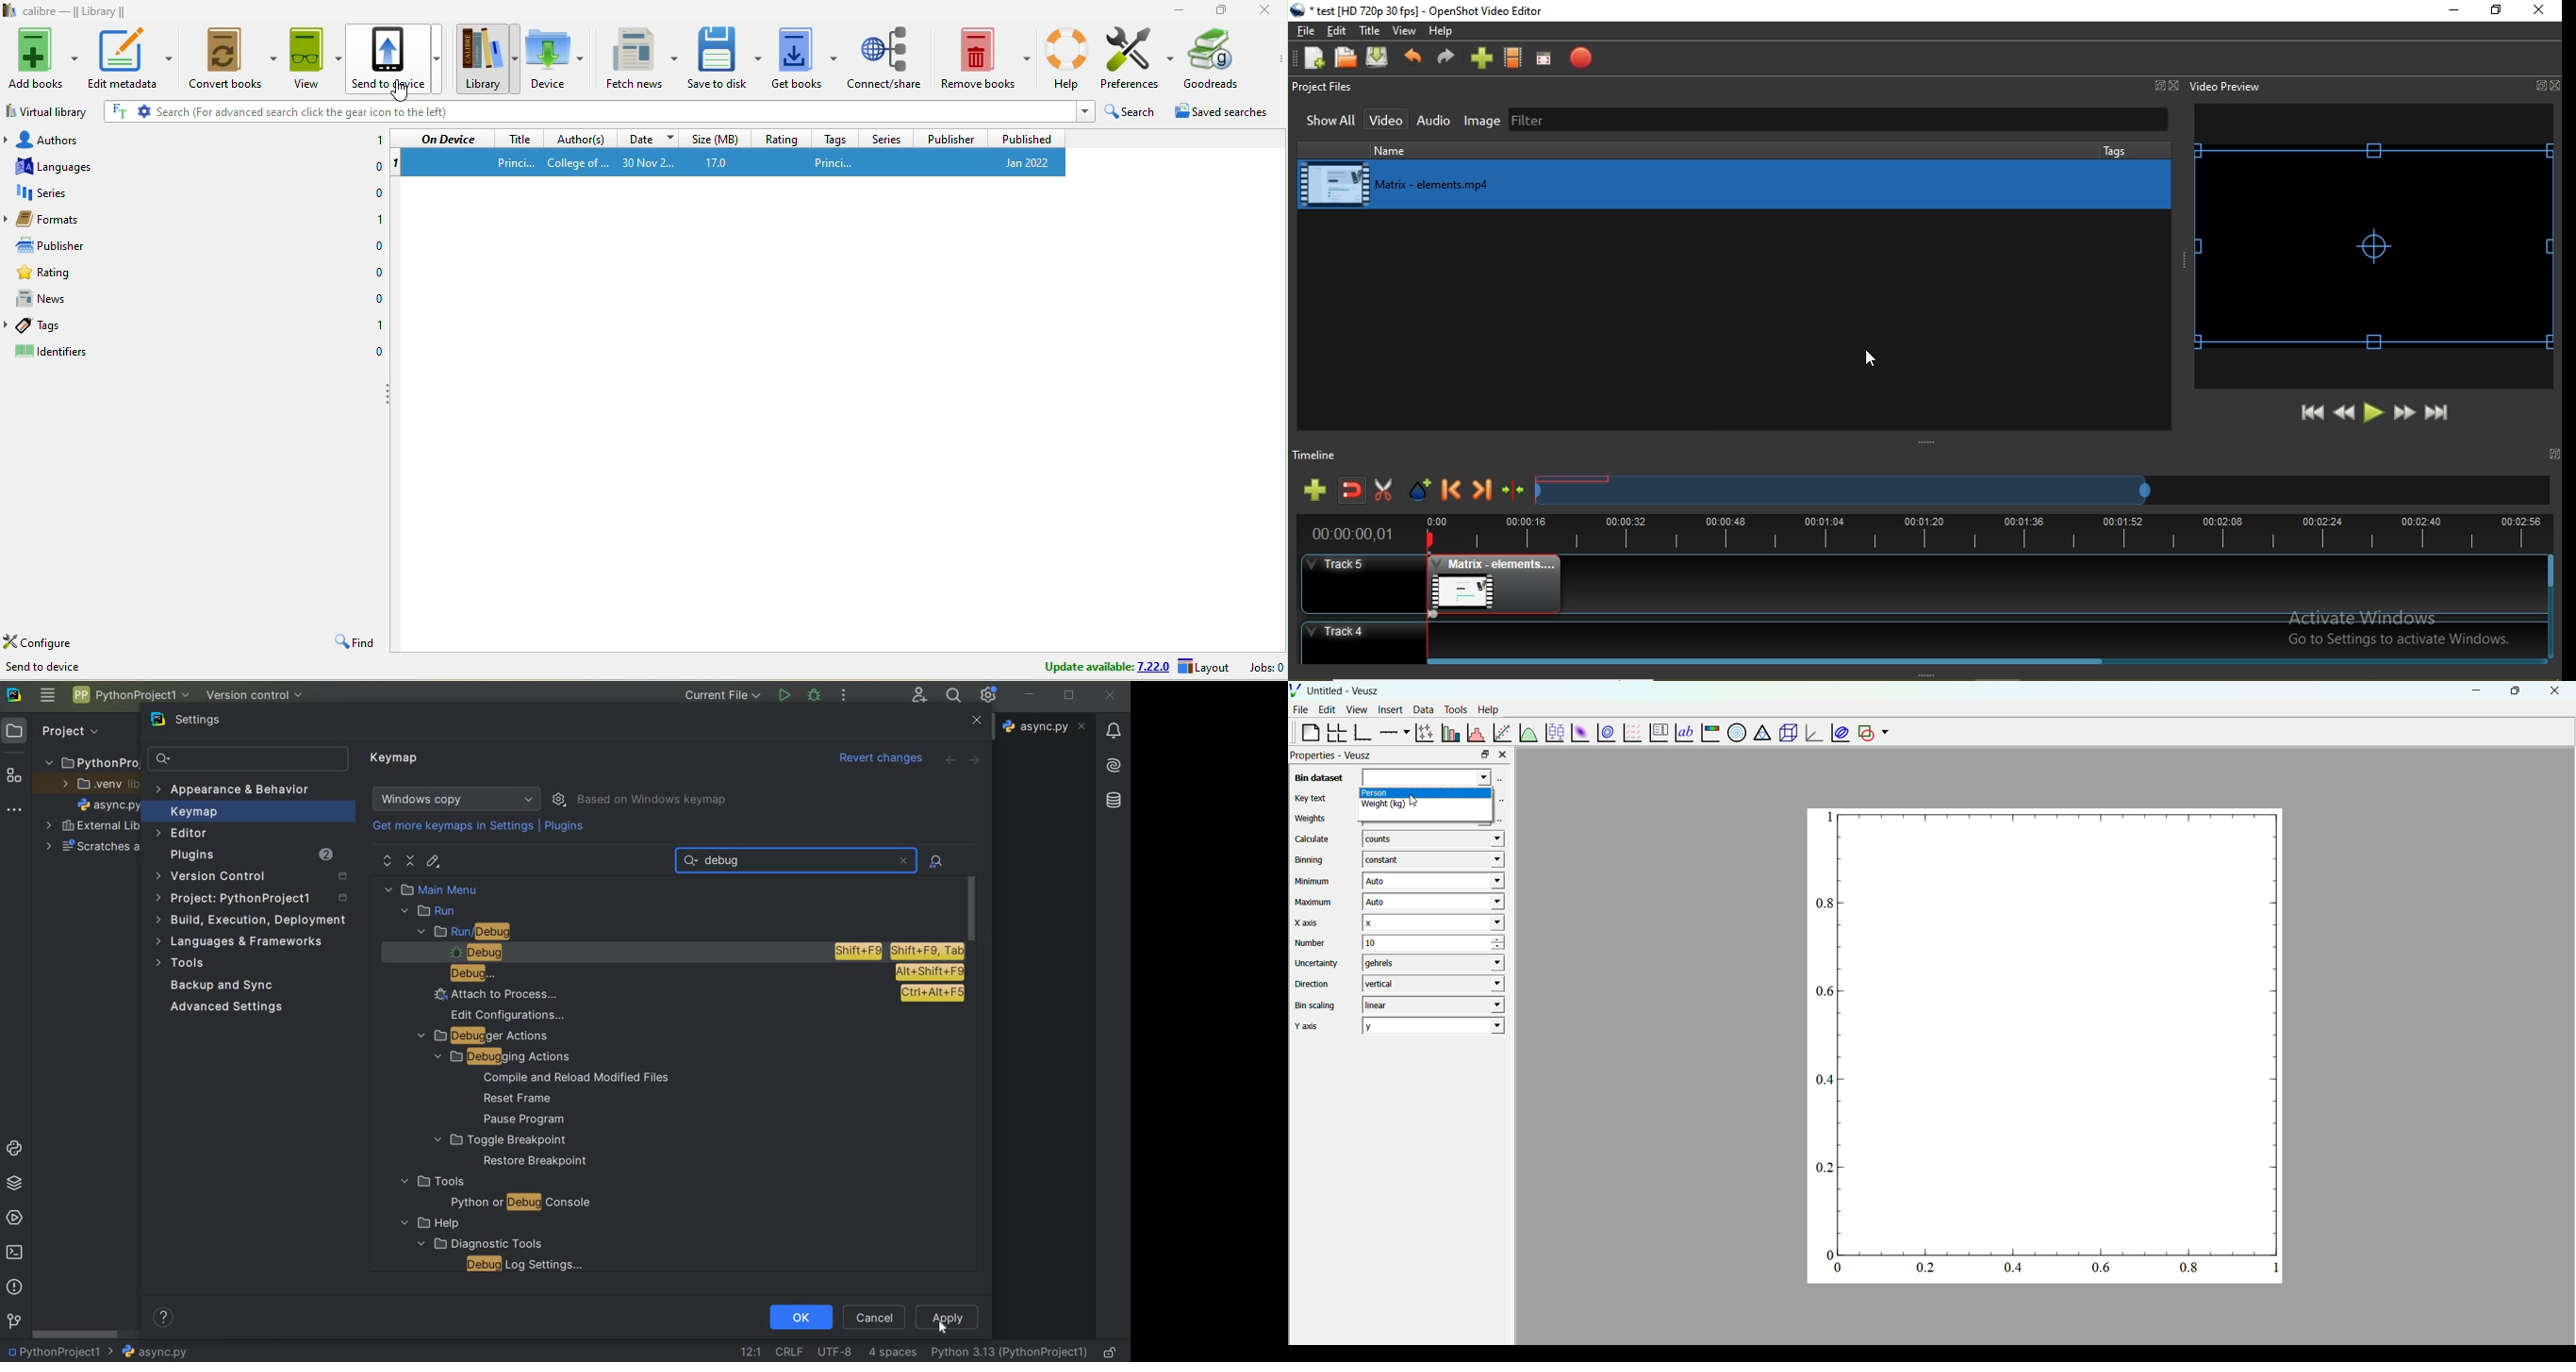 The width and height of the screenshot is (2576, 1372). What do you see at coordinates (431, 1182) in the screenshot?
I see `tools` at bounding box center [431, 1182].